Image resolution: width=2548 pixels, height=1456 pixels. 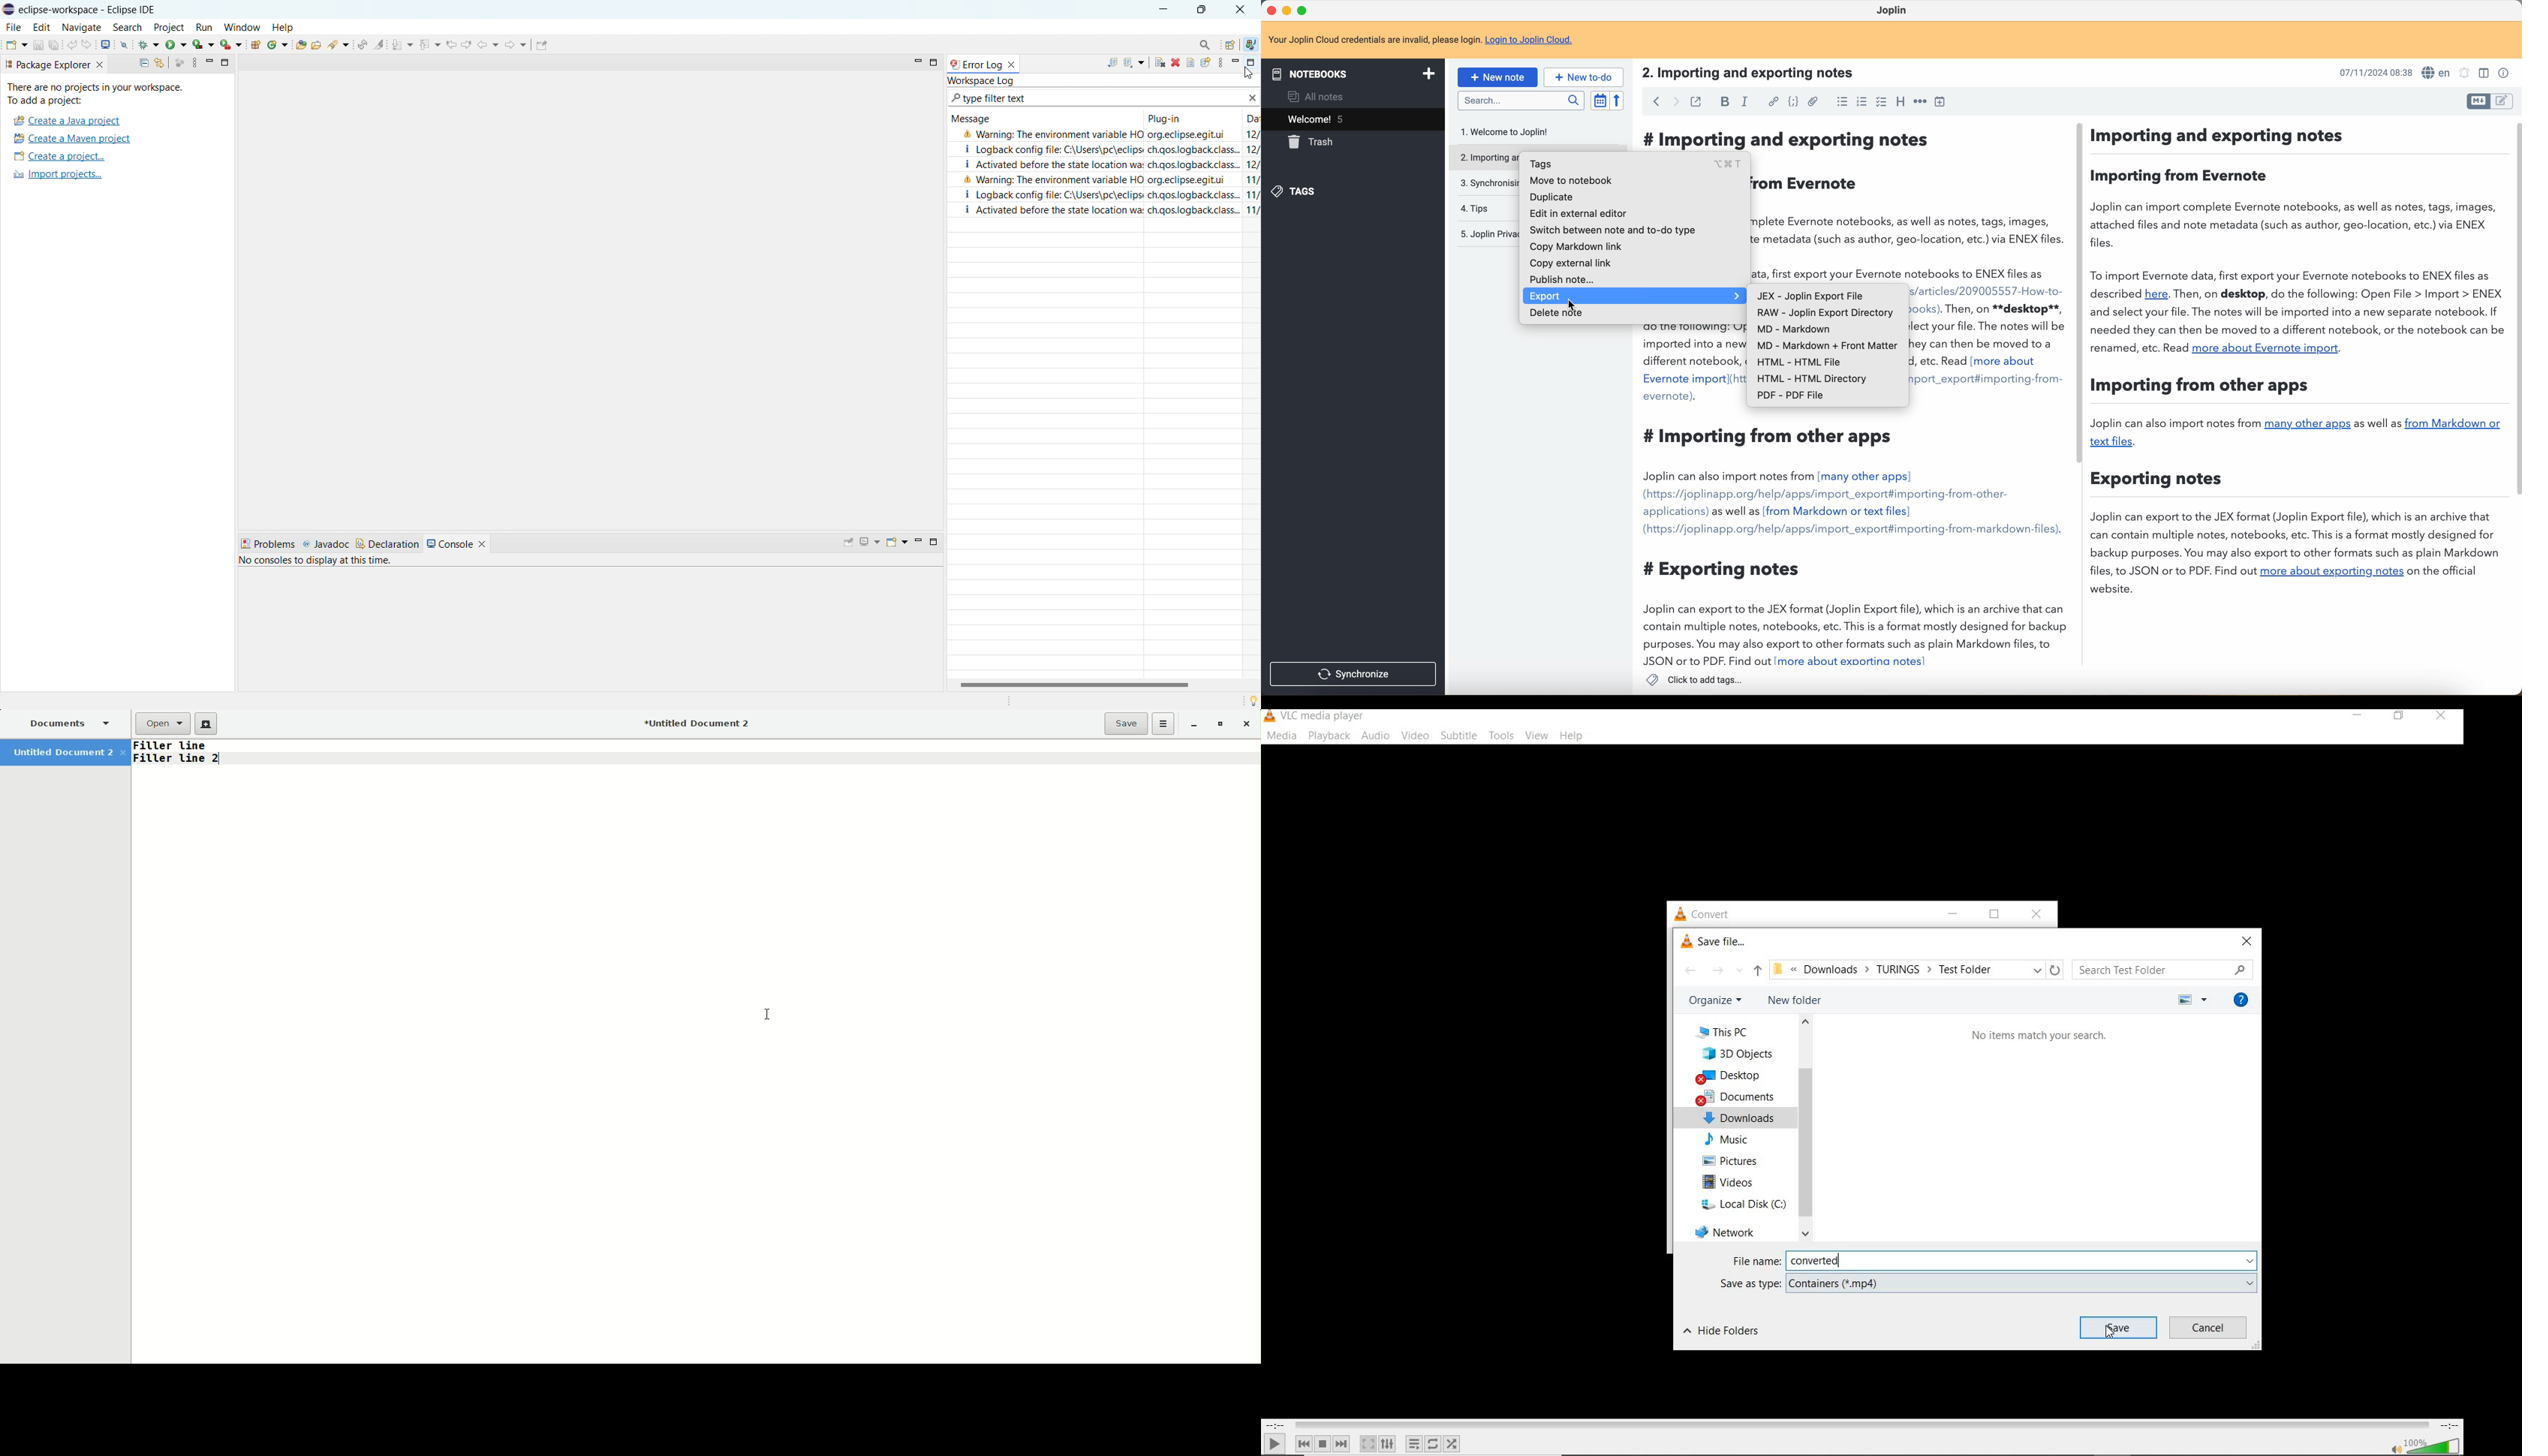 What do you see at coordinates (1343, 1445) in the screenshot?
I see `next media` at bounding box center [1343, 1445].